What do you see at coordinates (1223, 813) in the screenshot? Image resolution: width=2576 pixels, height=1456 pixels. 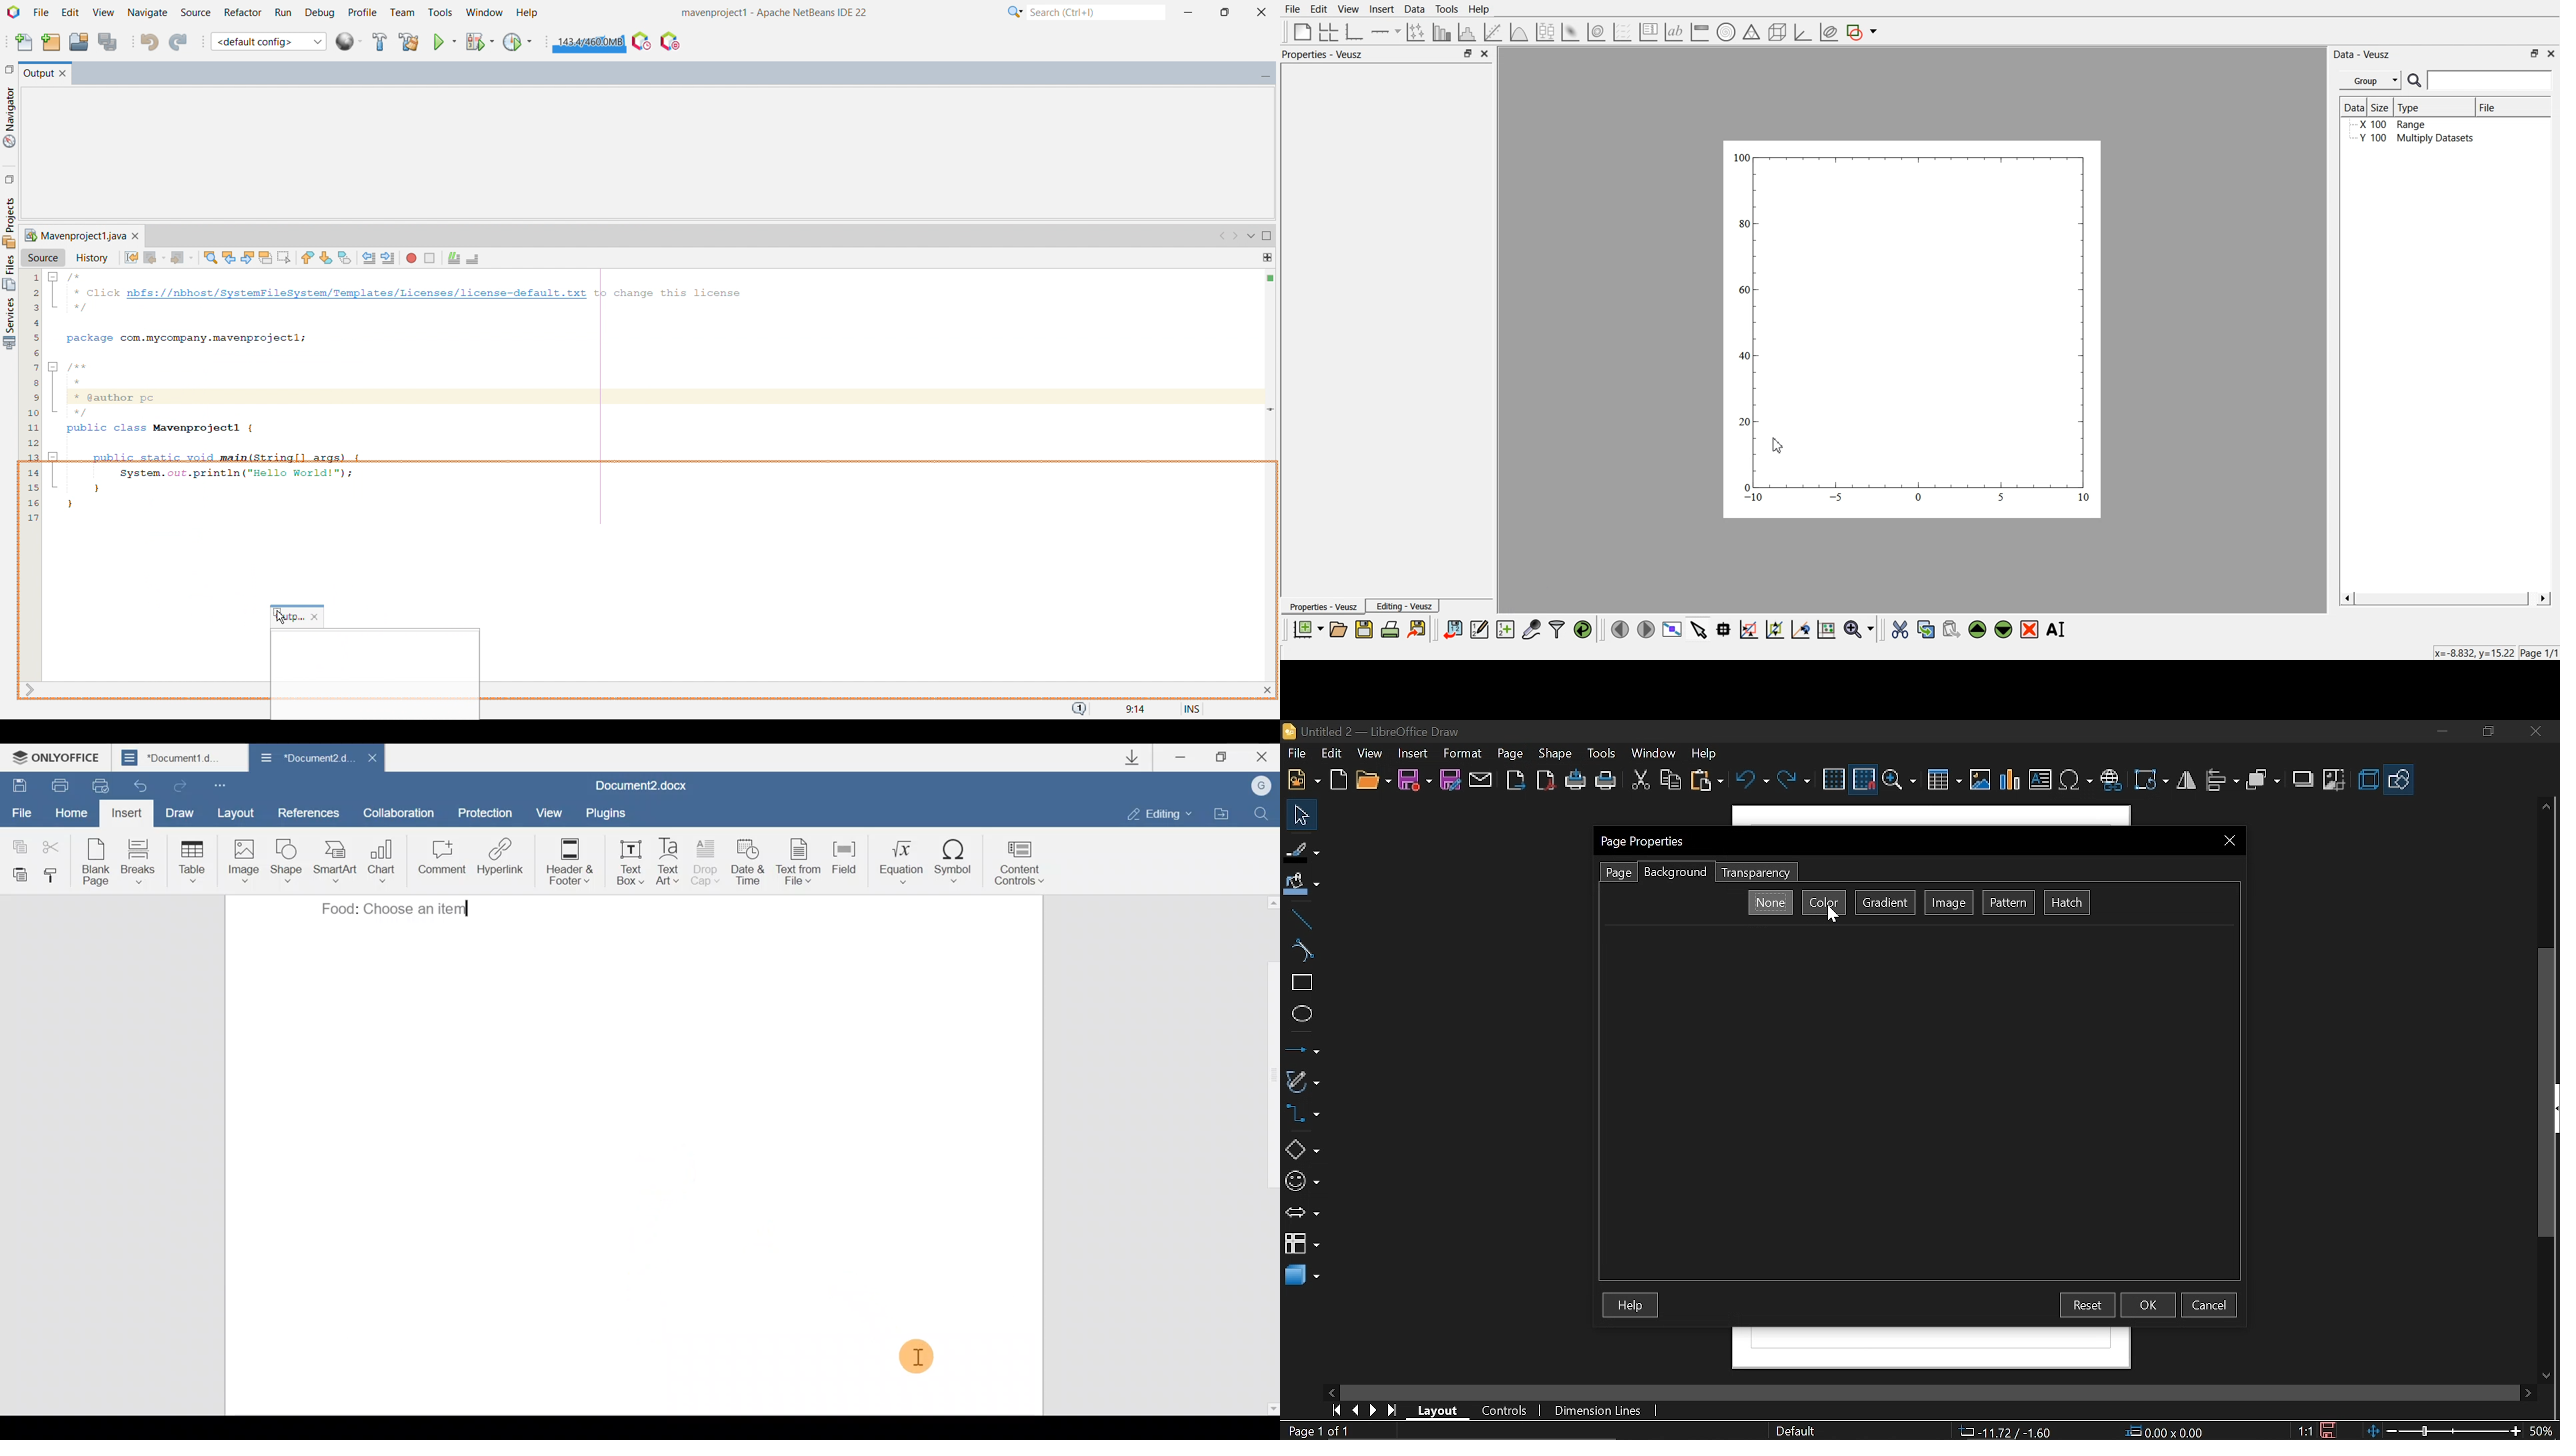 I see `Open file location` at bounding box center [1223, 813].